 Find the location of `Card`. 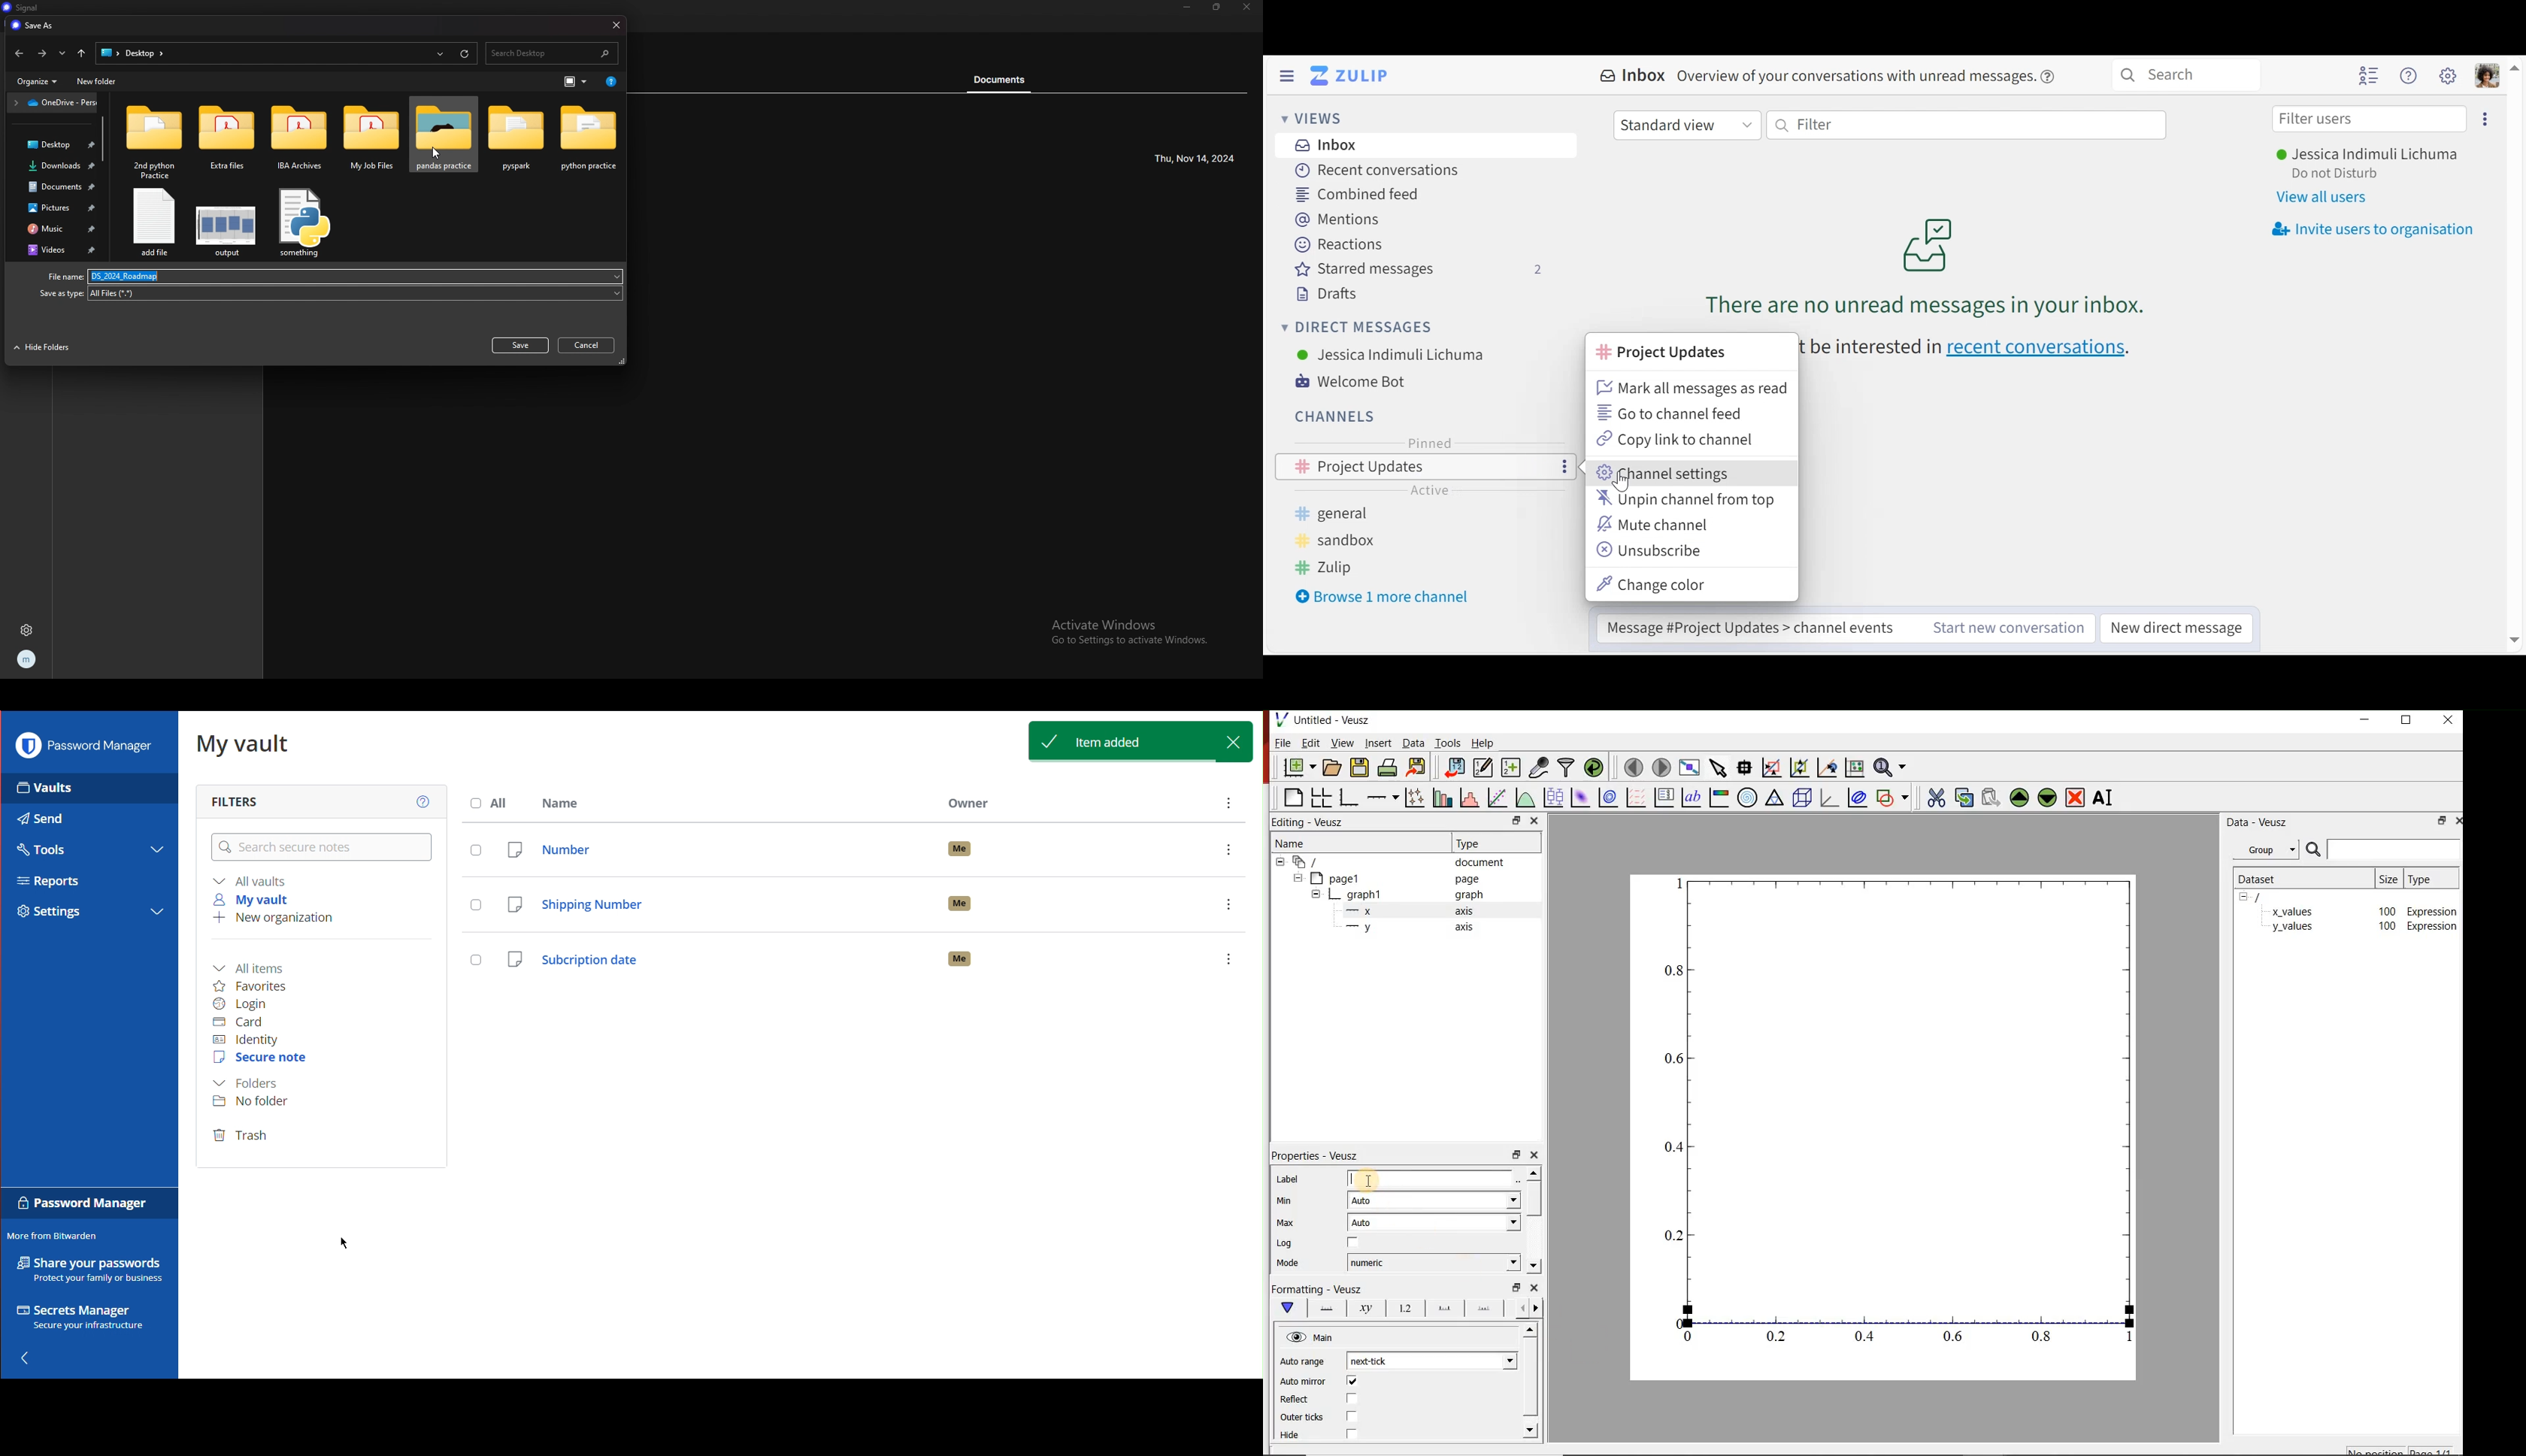

Card is located at coordinates (245, 1022).